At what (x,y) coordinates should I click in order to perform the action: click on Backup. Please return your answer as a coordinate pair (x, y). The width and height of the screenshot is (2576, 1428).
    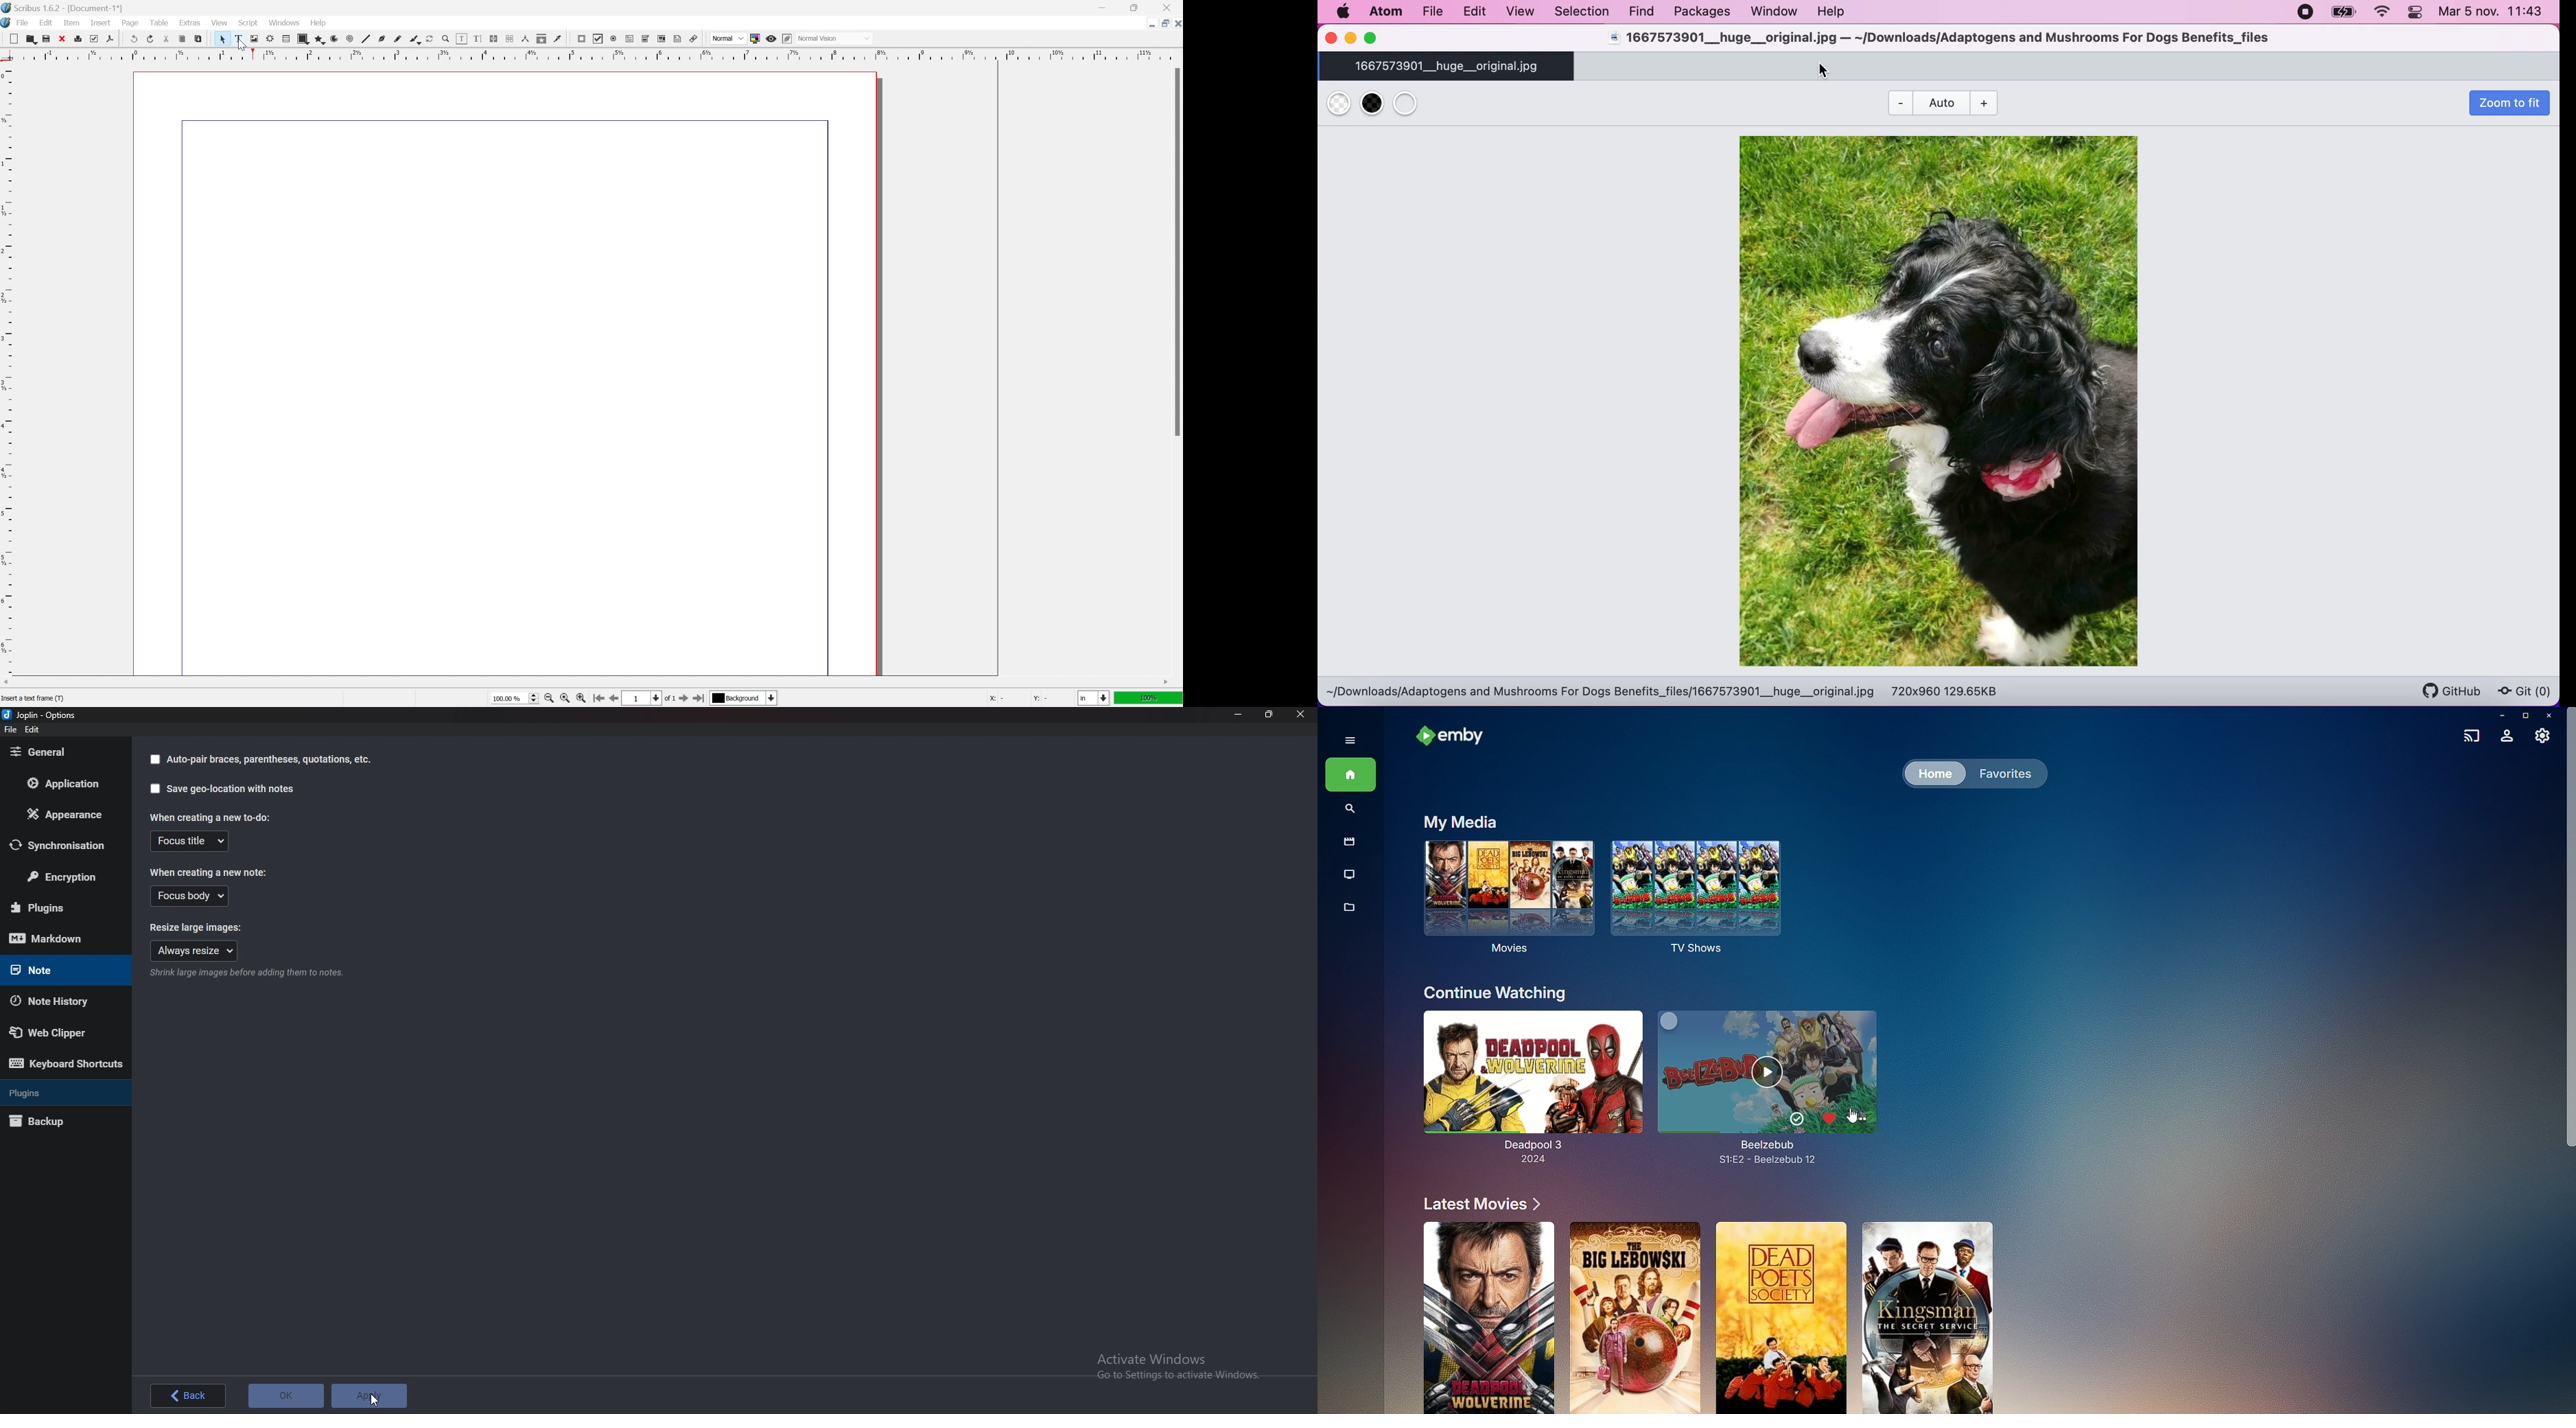
    Looking at the image, I should click on (57, 1122).